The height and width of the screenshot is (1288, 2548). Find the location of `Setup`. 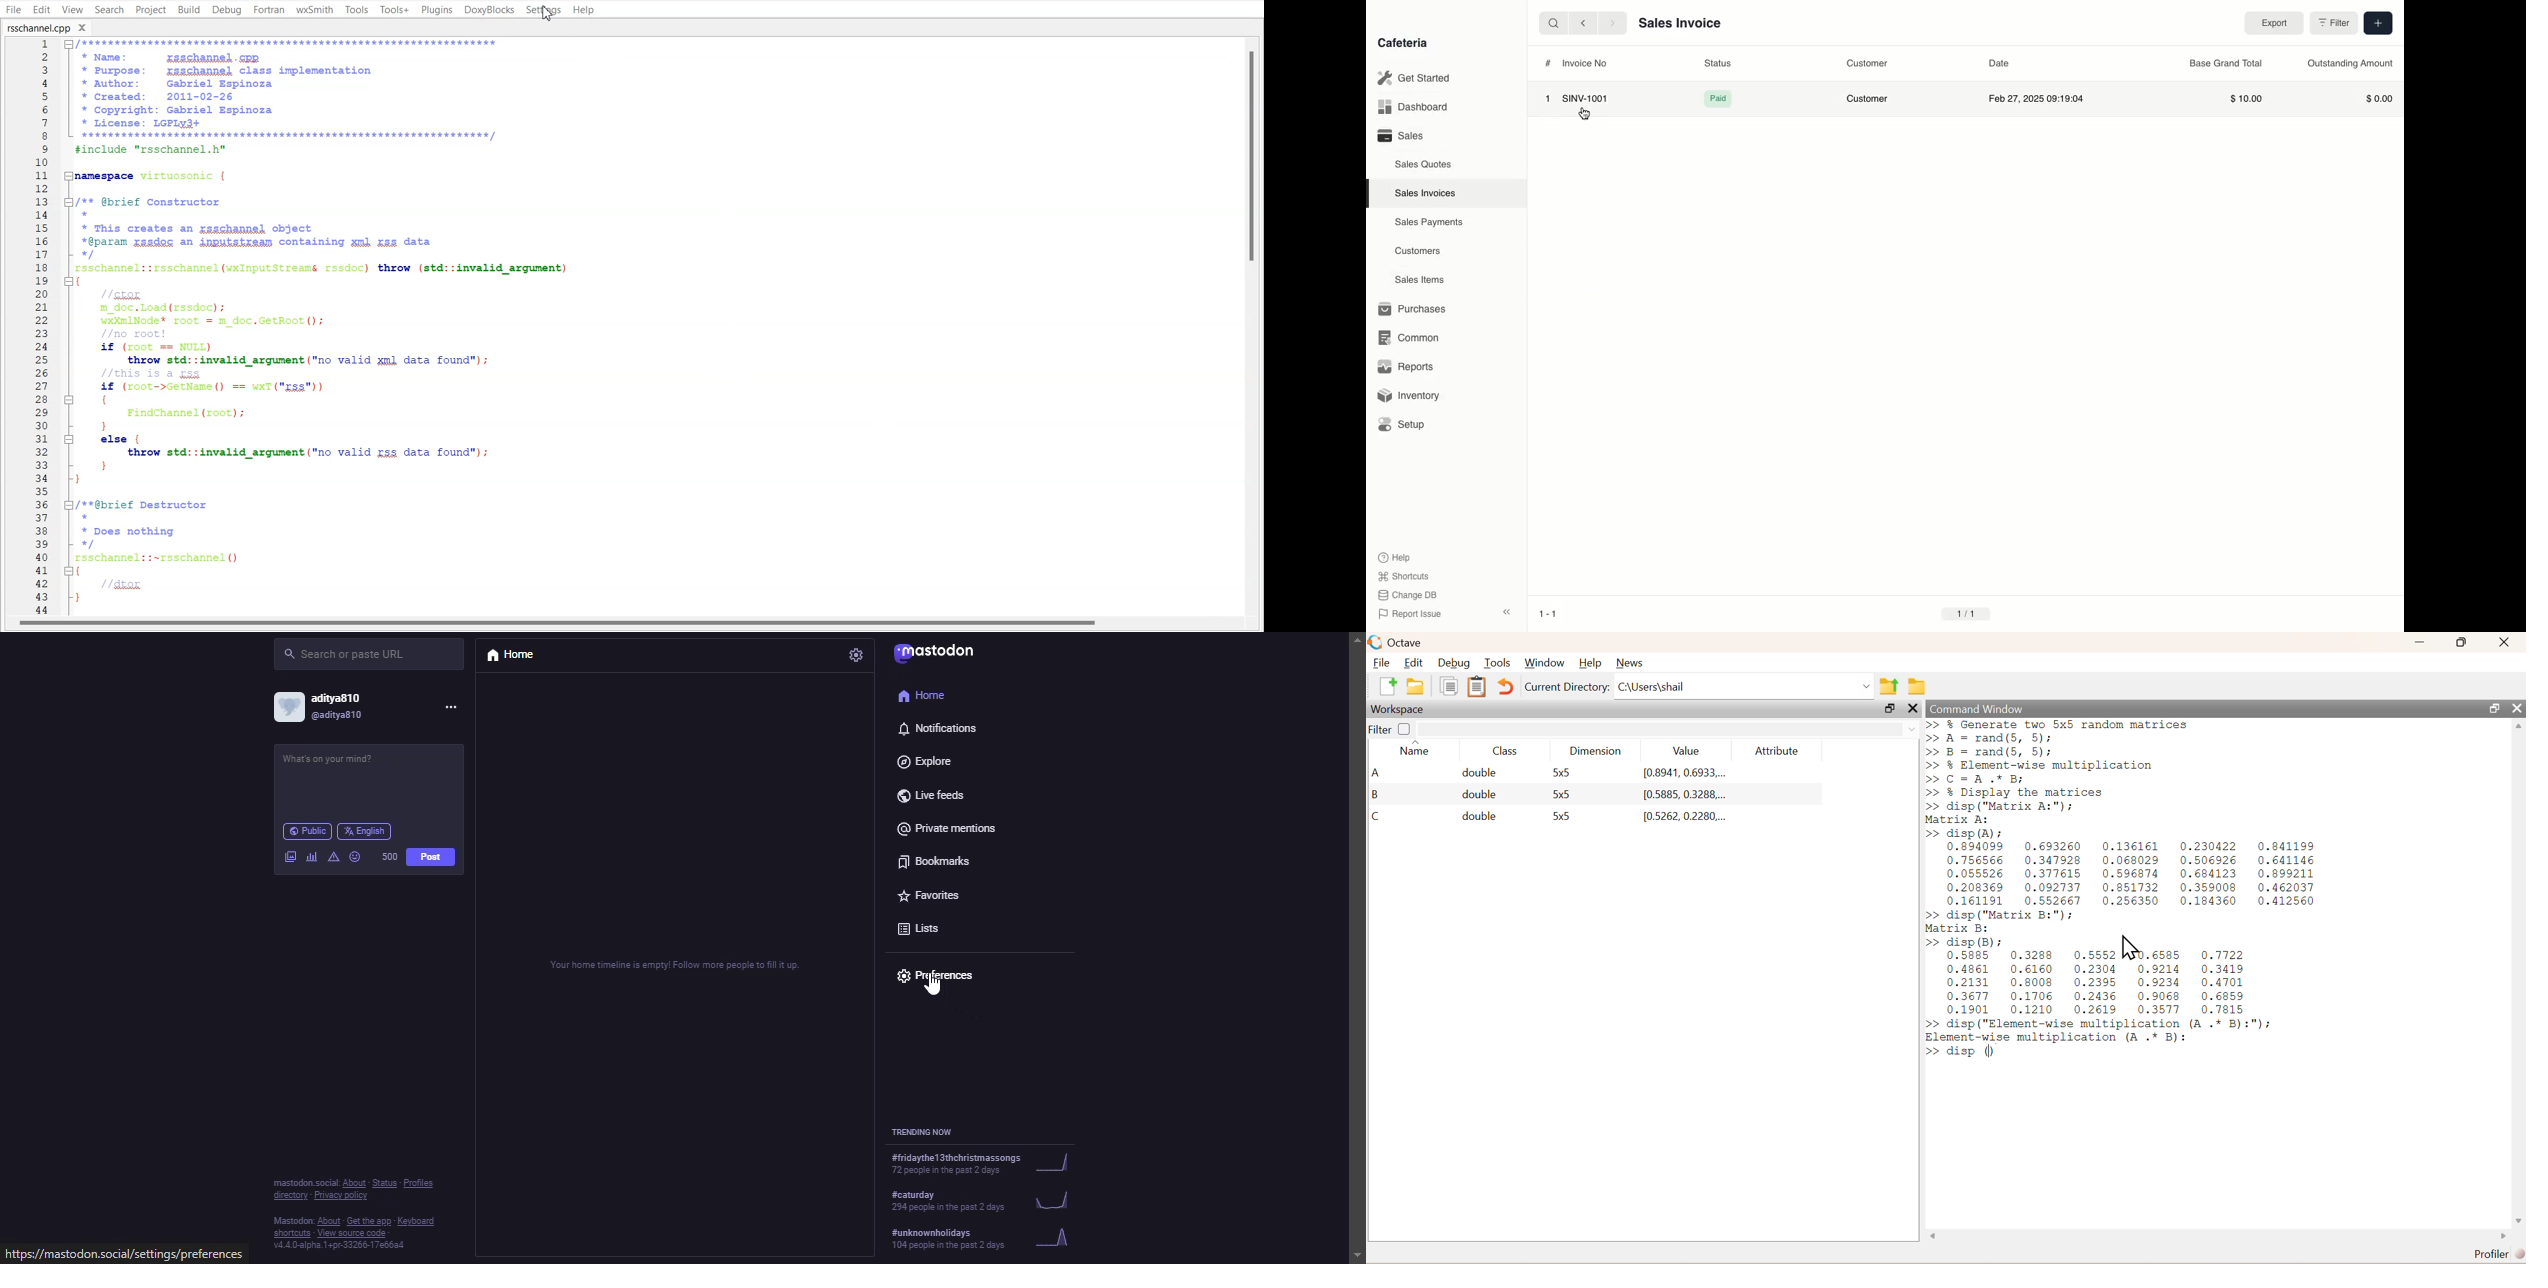

Setup is located at coordinates (1404, 424).